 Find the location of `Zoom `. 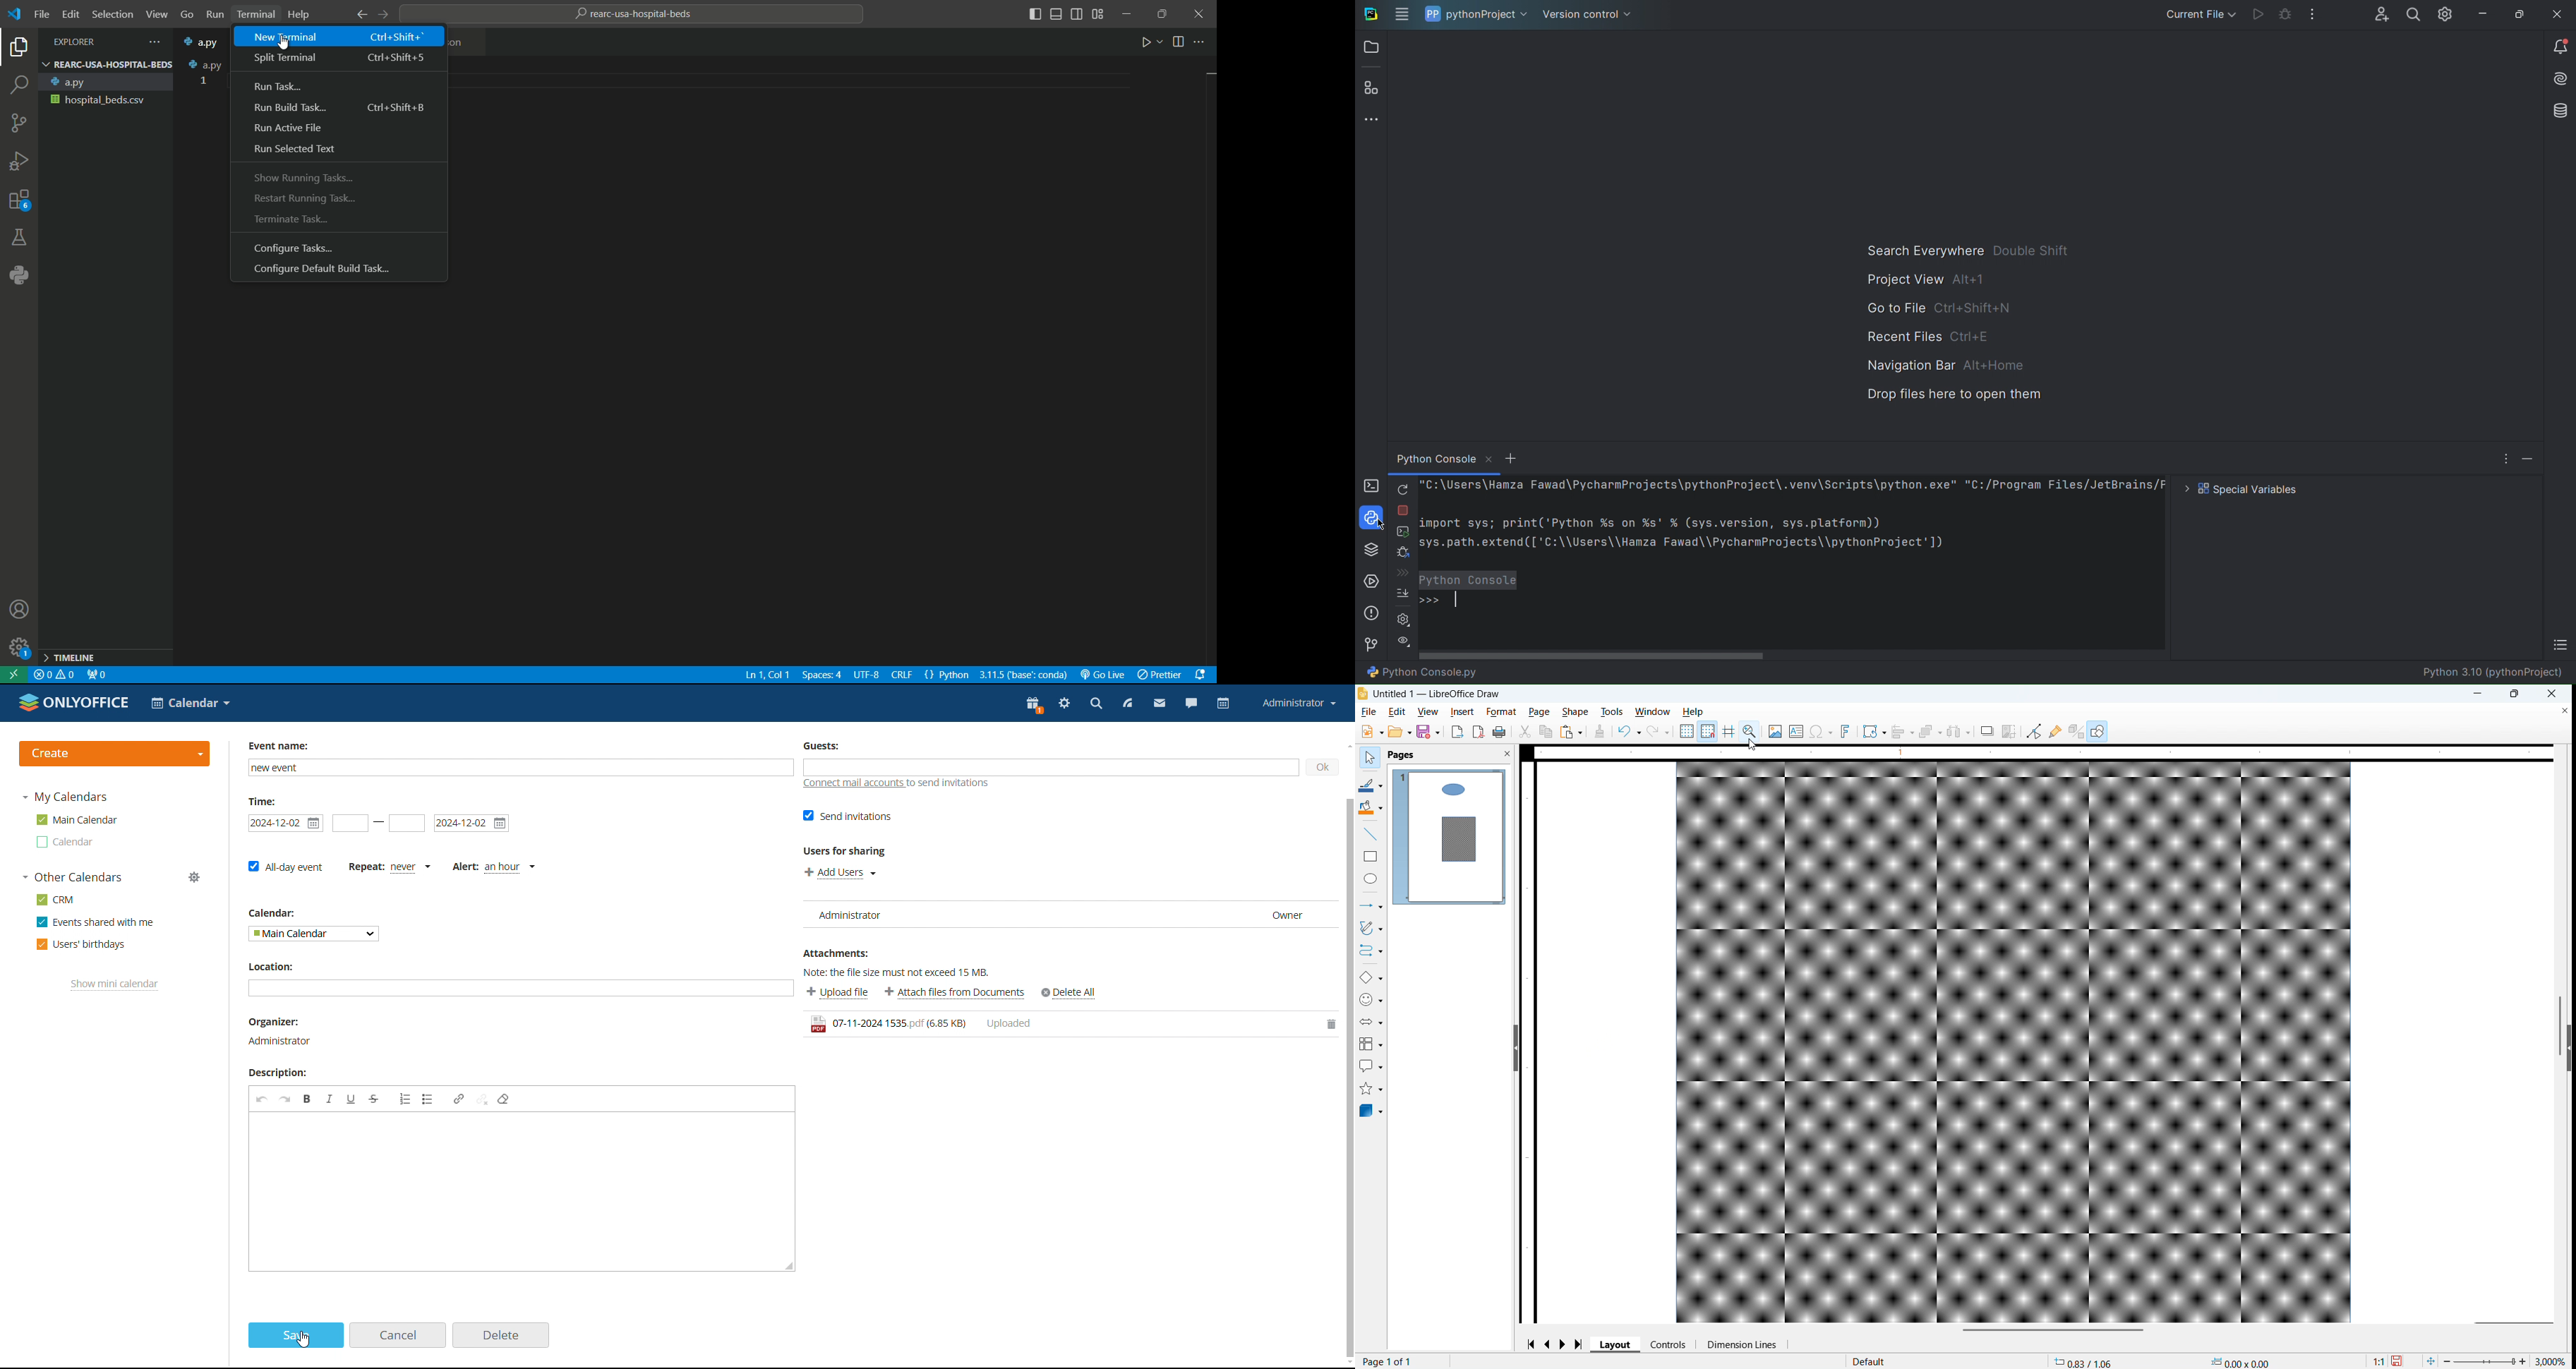

Zoom  is located at coordinates (1751, 731).